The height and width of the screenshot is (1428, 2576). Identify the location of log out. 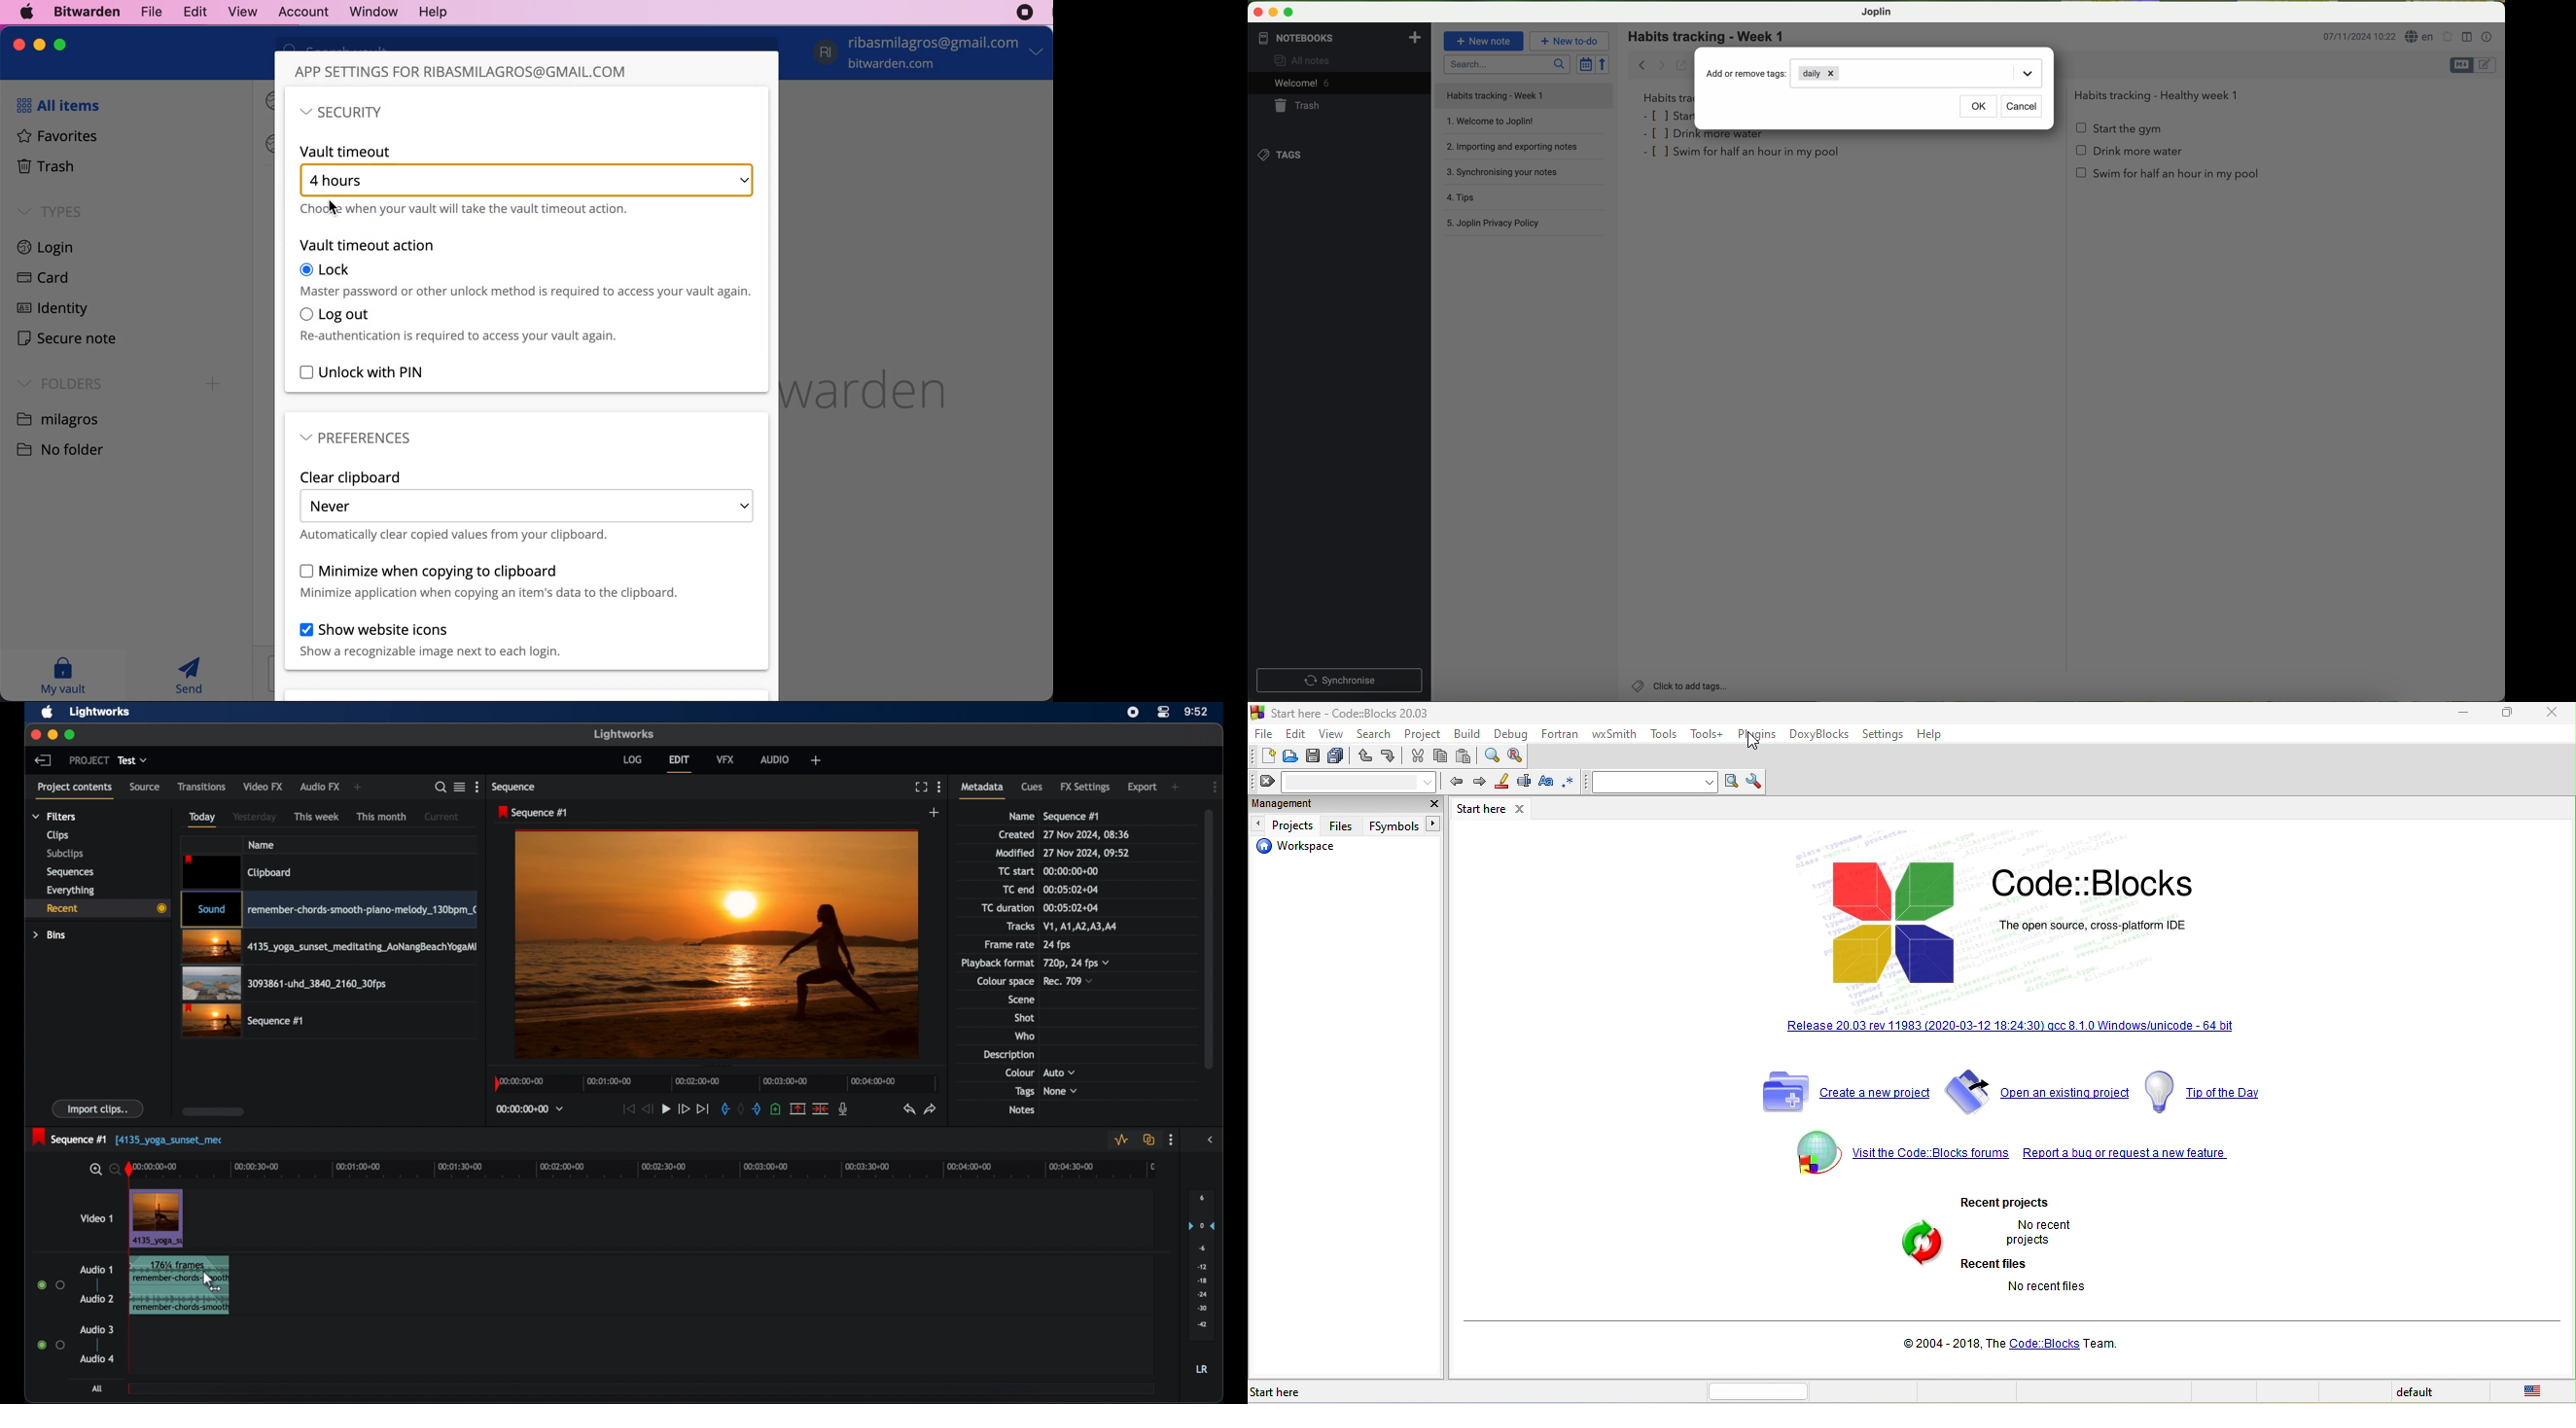
(459, 325).